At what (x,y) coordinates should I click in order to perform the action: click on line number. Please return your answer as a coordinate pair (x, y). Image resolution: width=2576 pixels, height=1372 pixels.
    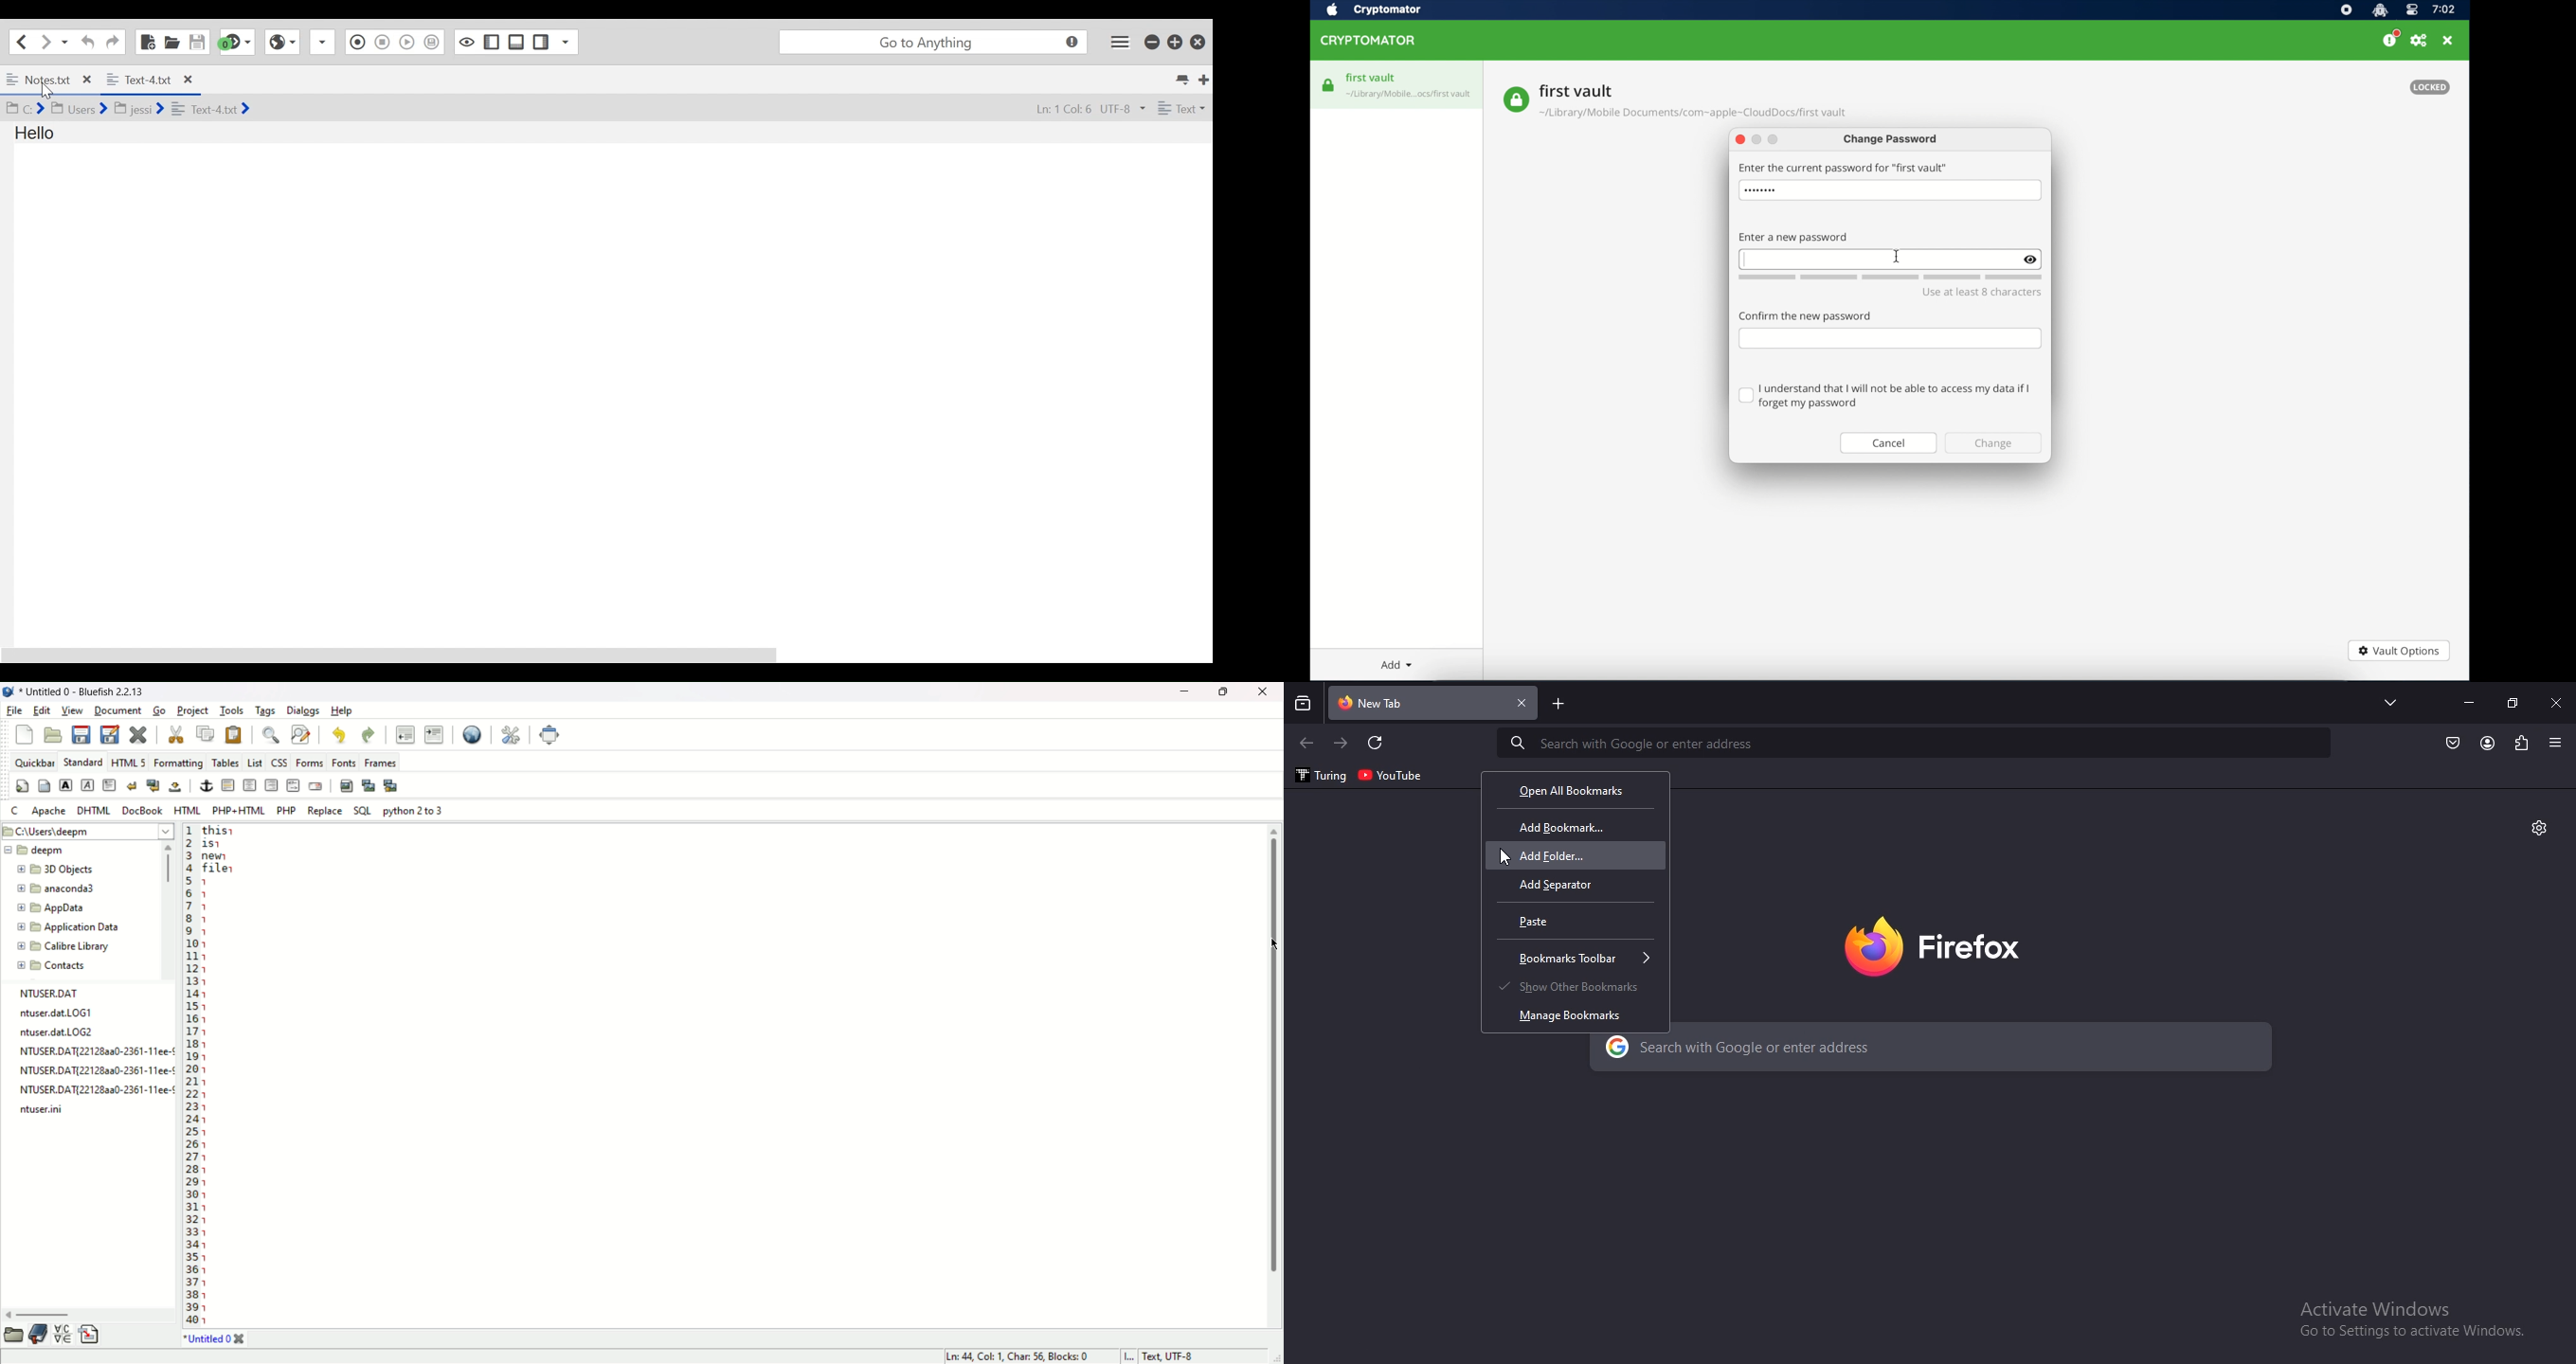
    Looking at the image, I should click on (191, 1075).